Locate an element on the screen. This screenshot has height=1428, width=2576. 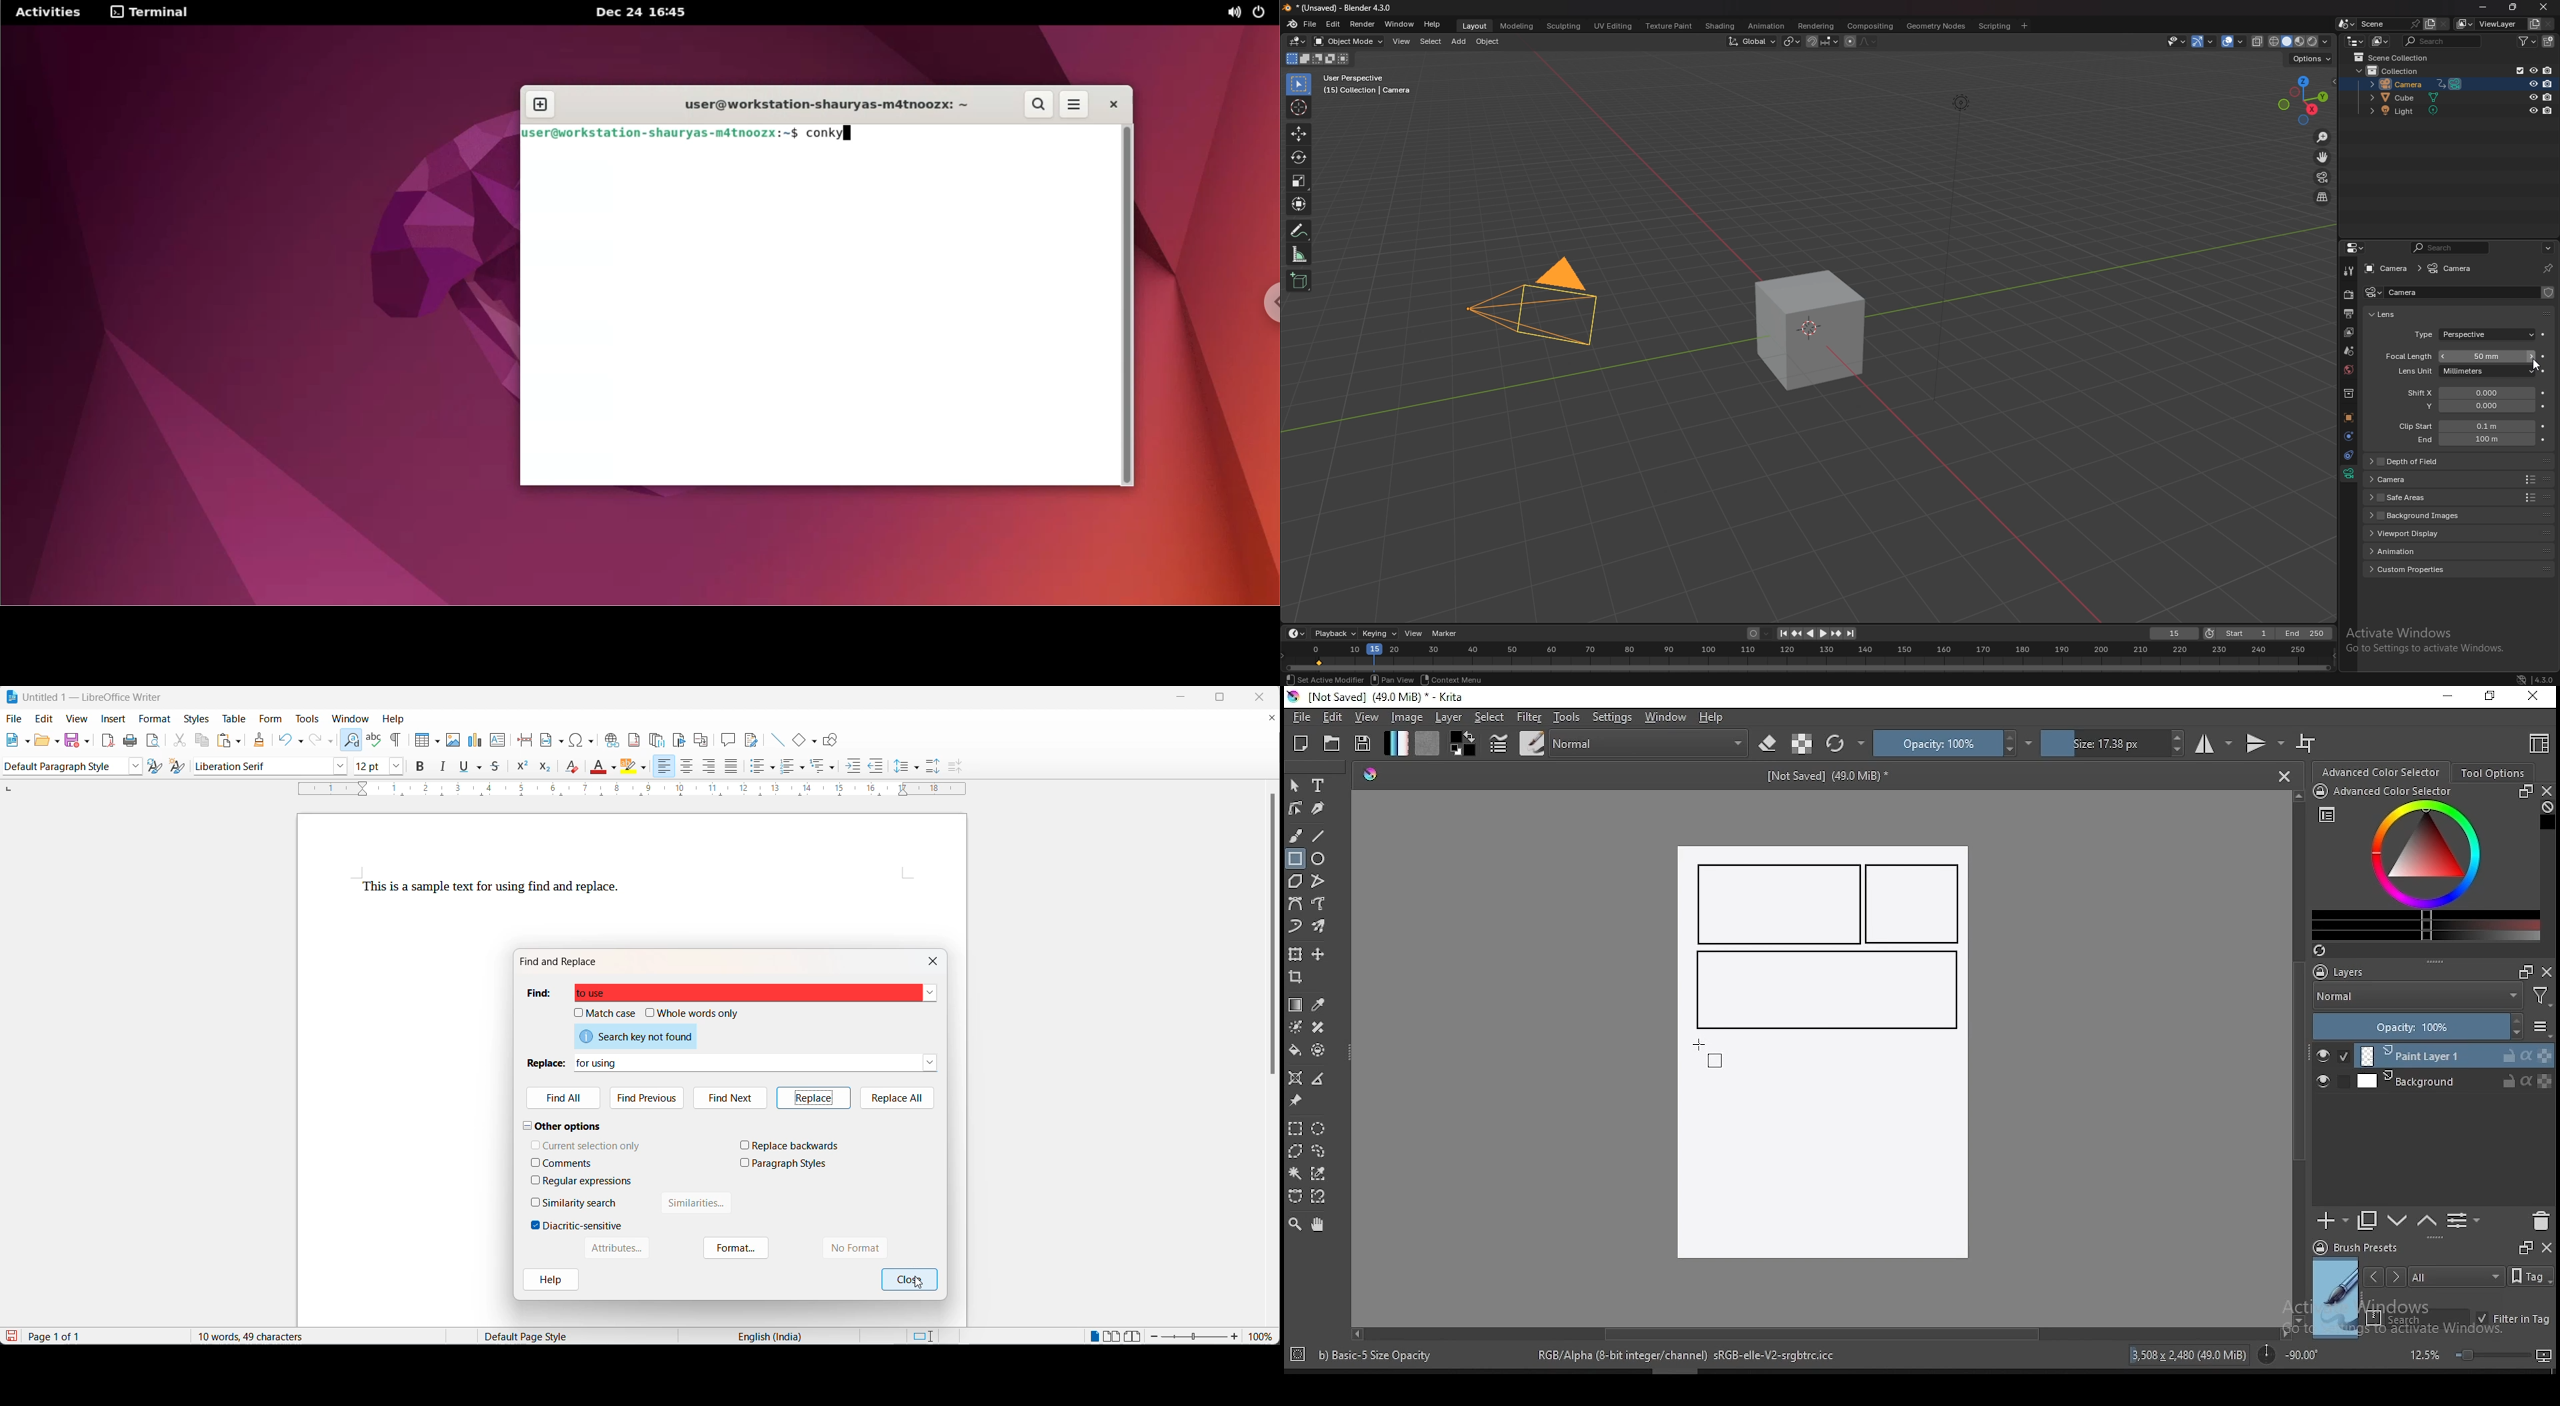
measure distance between two points is located at coordinates (1319, 1080).